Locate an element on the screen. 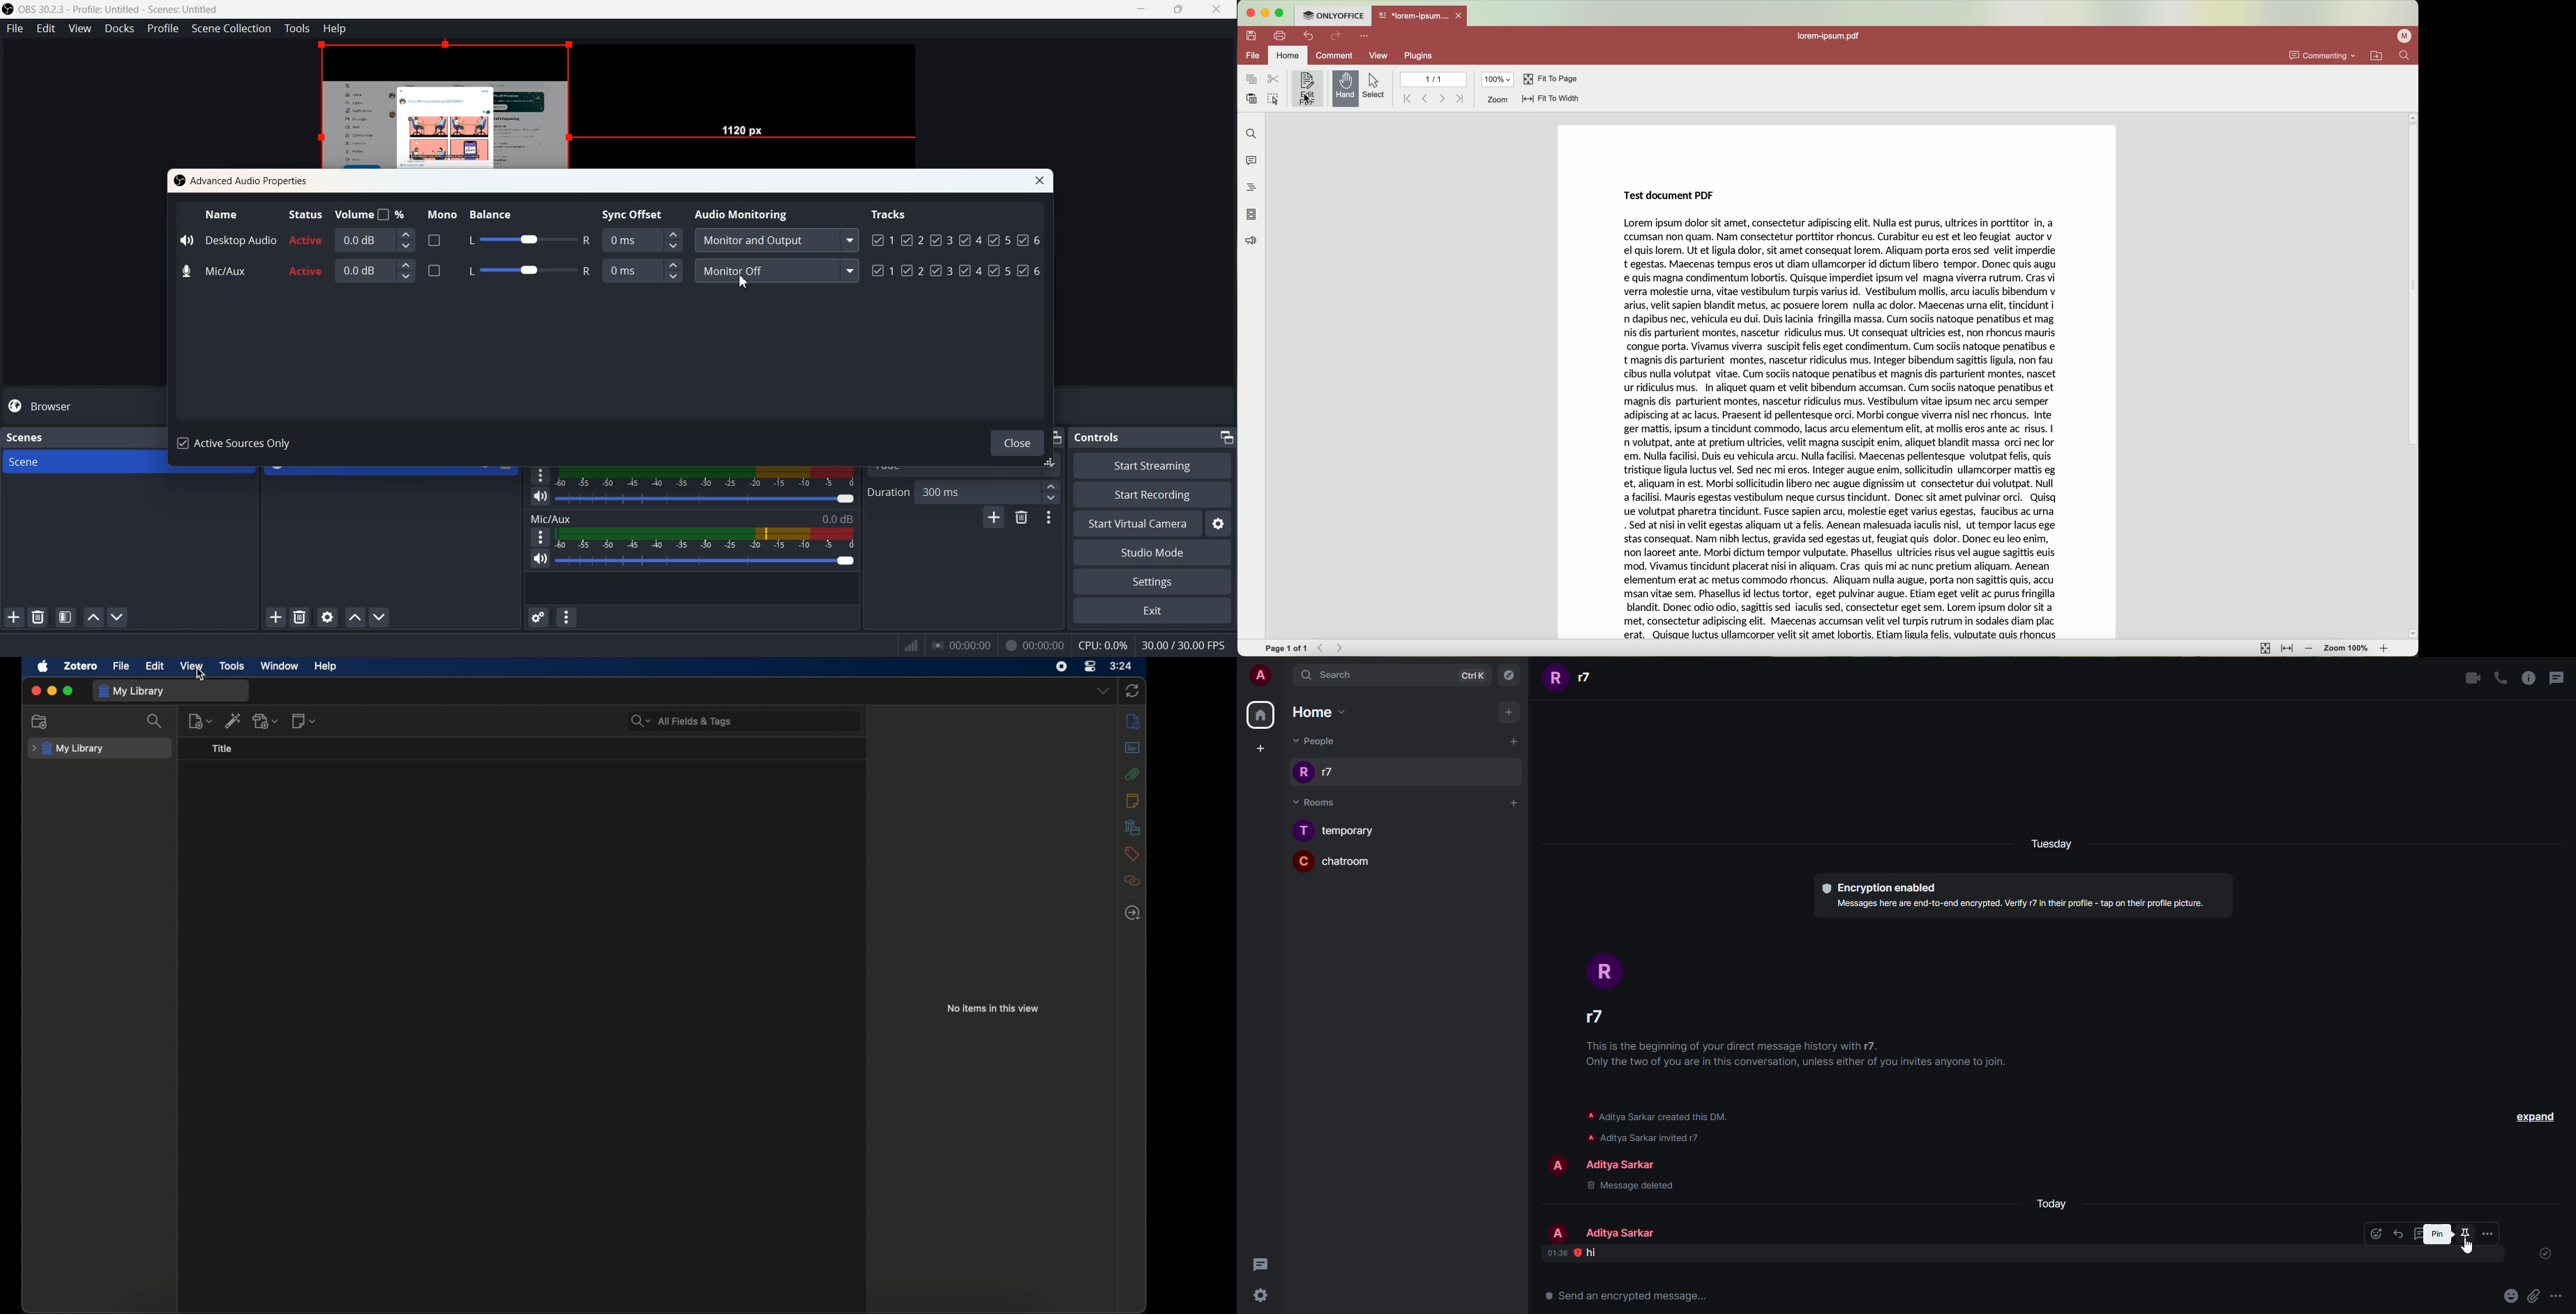 The height and width of the screenshot is (1316, 2576). Cursor is located at coordinates (201, 675).